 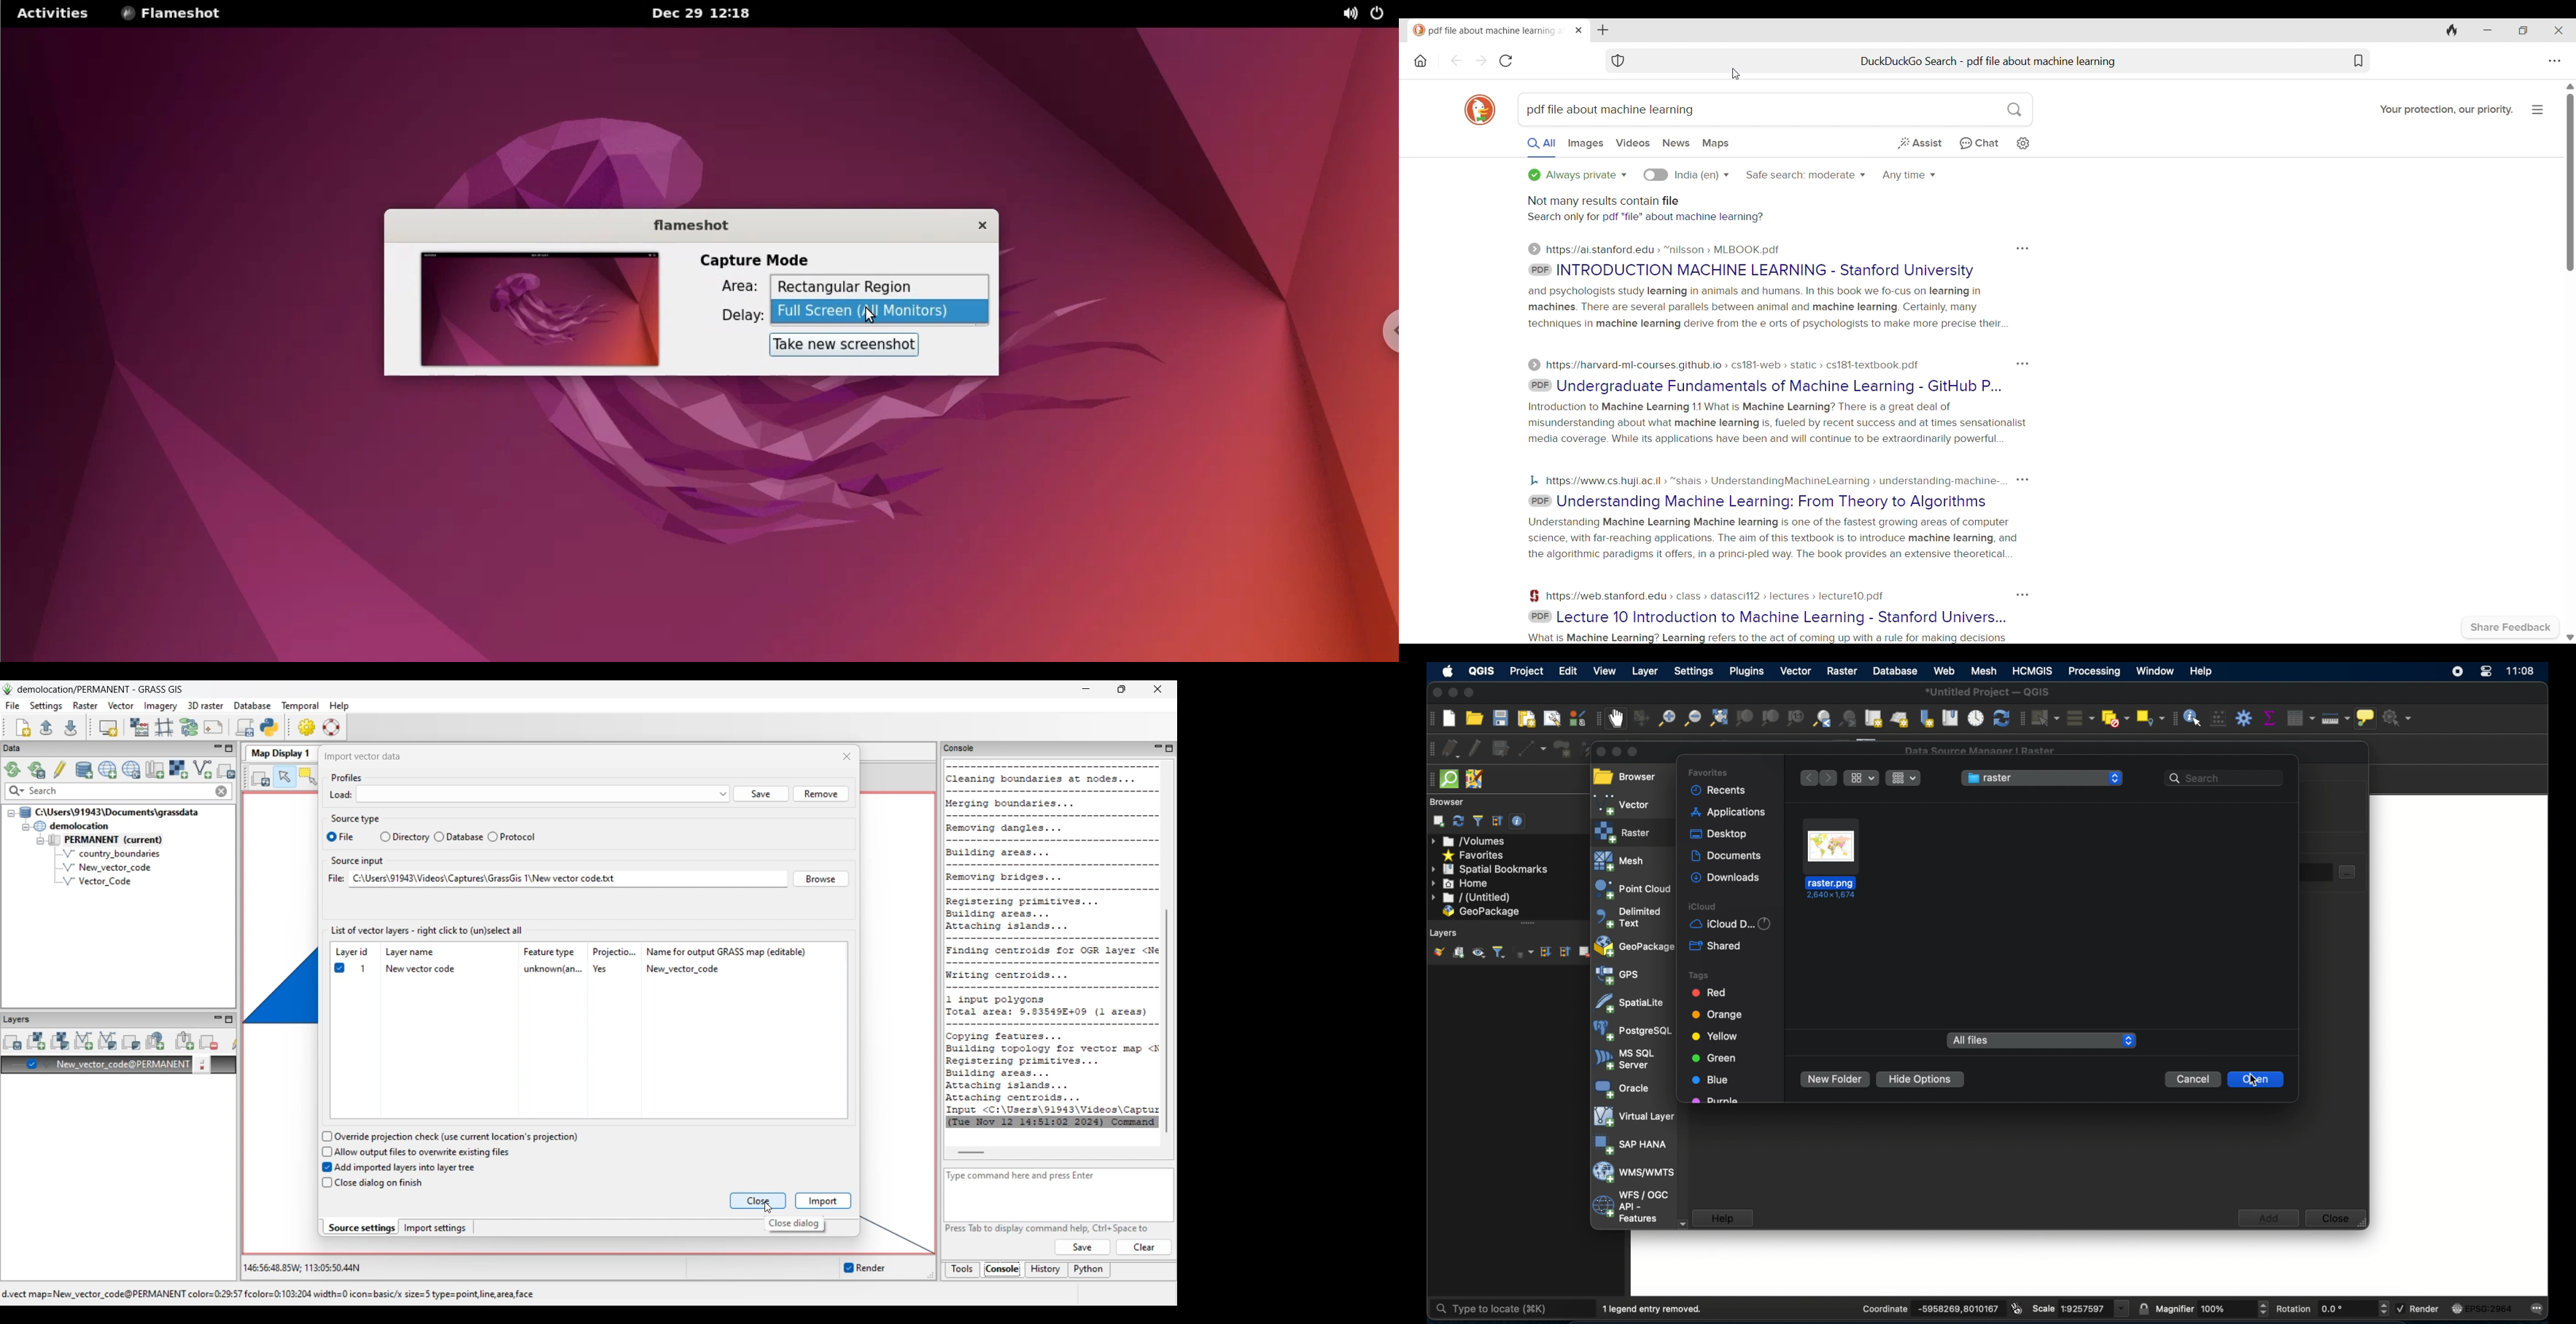 I want to click on untitled, so click(x=1469, y=898).